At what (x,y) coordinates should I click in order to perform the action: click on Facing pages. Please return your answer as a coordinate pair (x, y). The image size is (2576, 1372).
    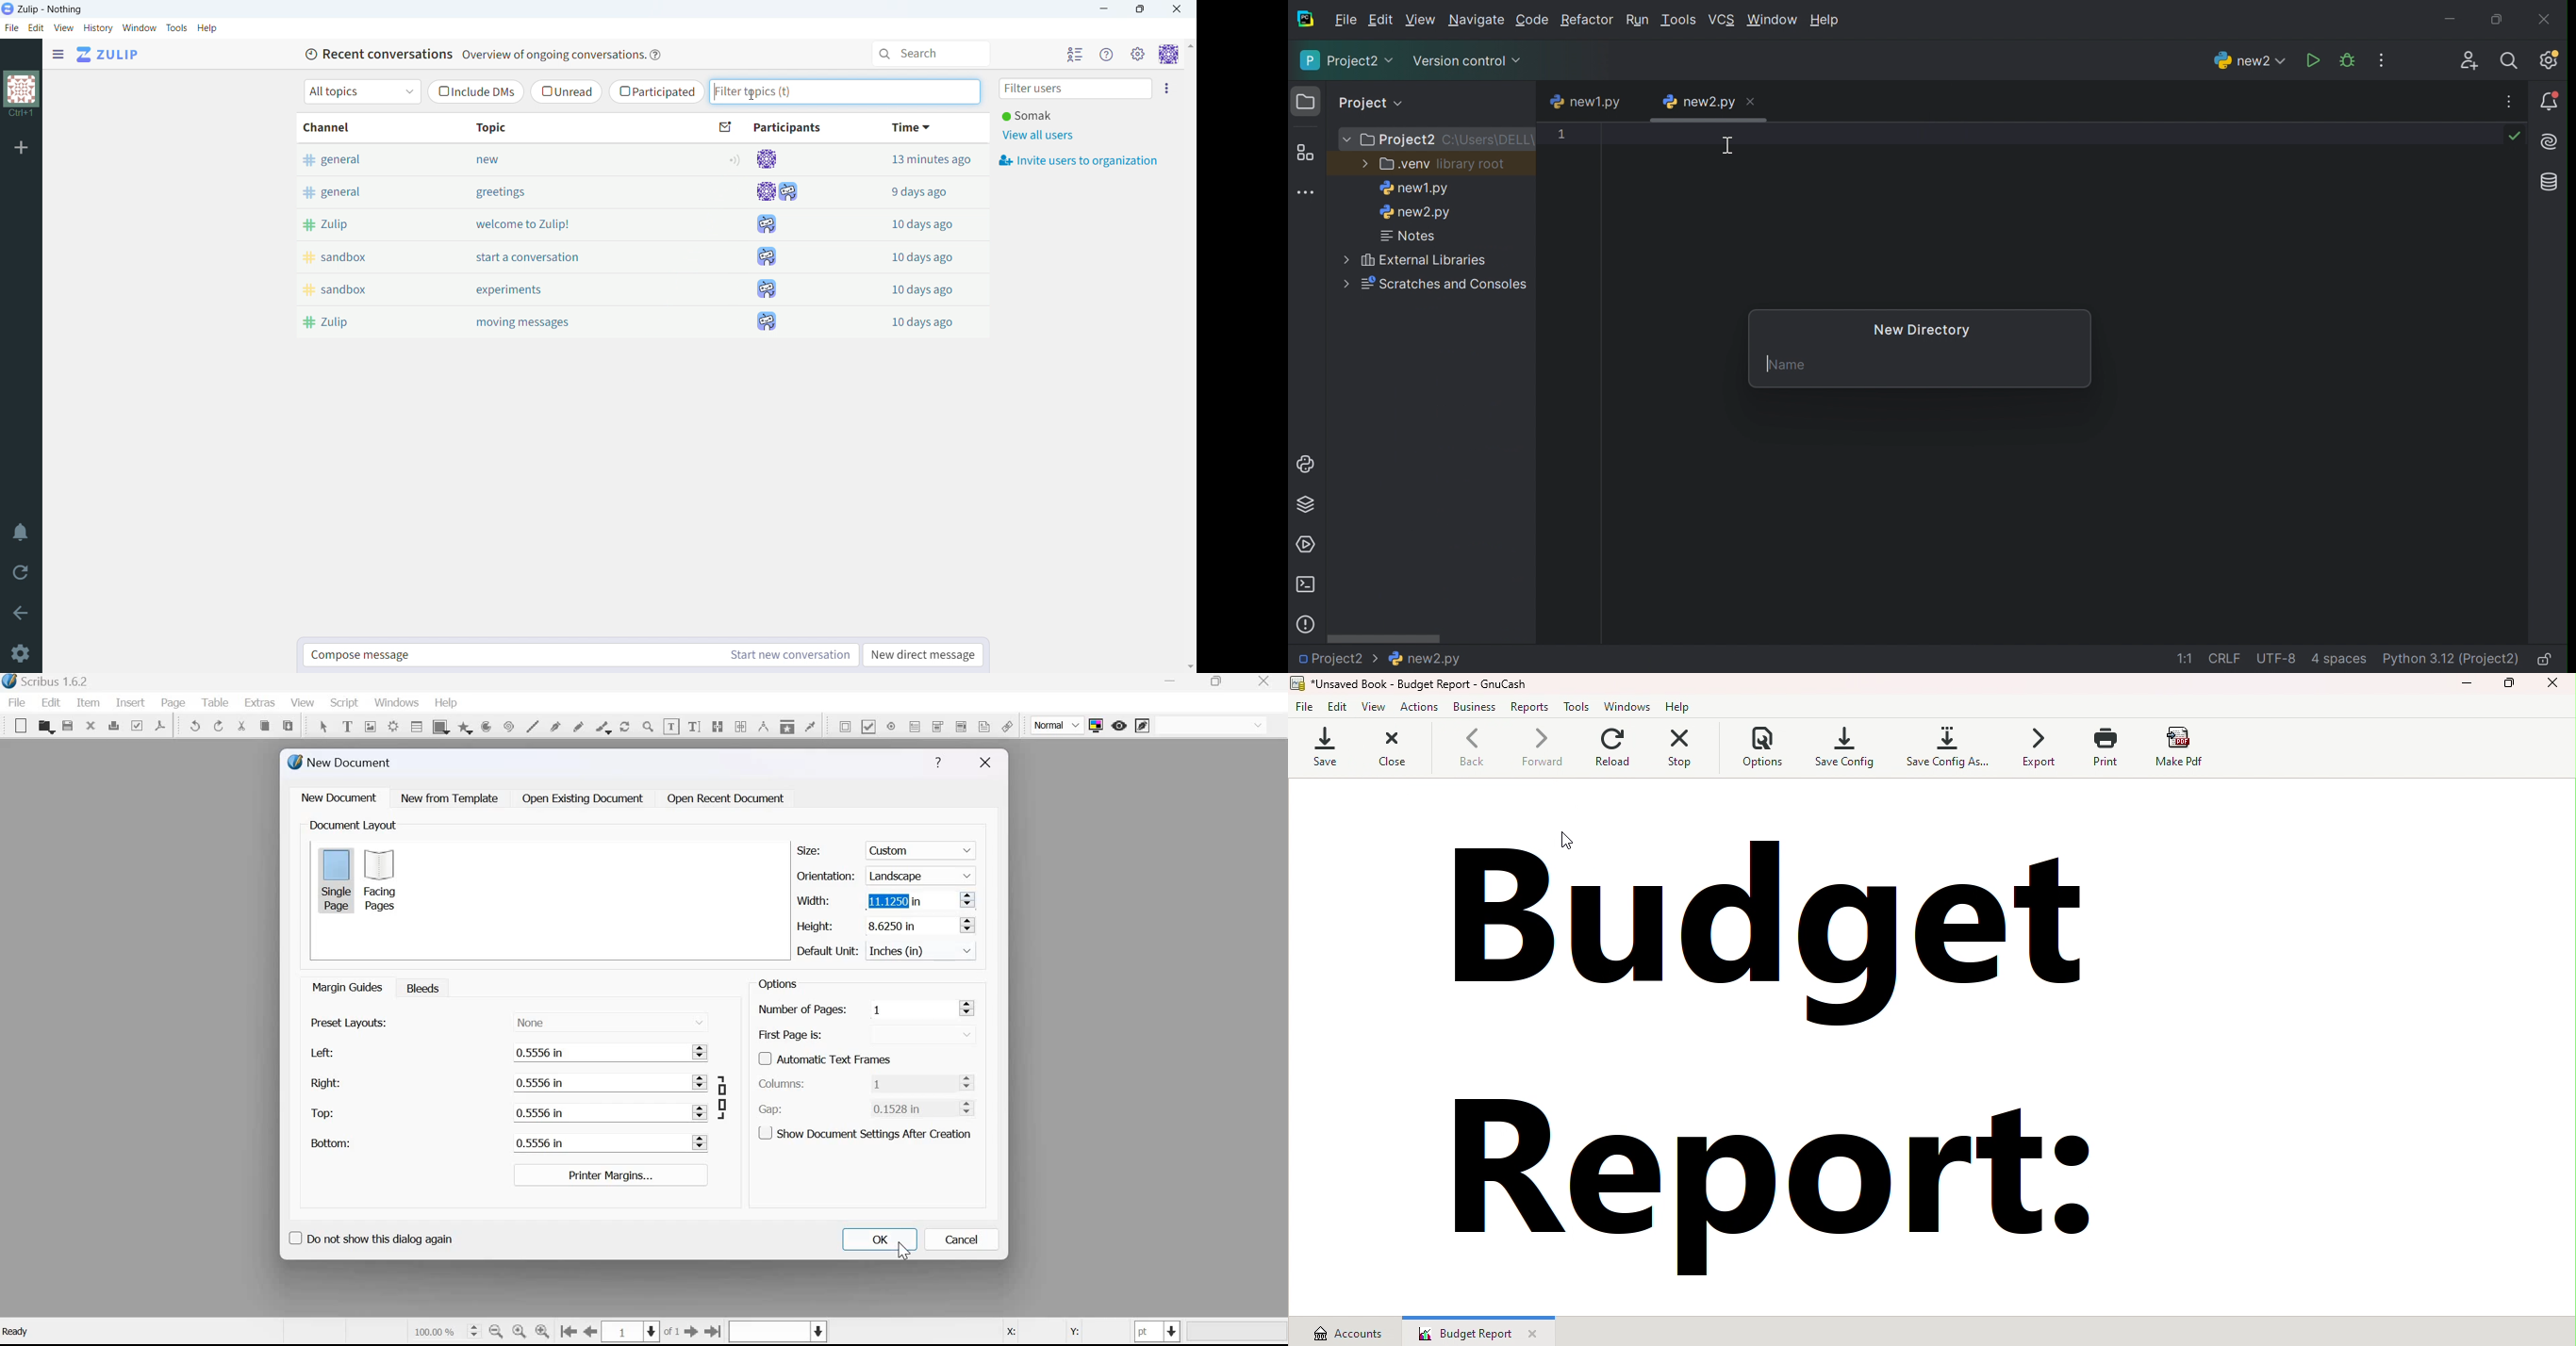
    Looking at the image, I should click on (384, 880).